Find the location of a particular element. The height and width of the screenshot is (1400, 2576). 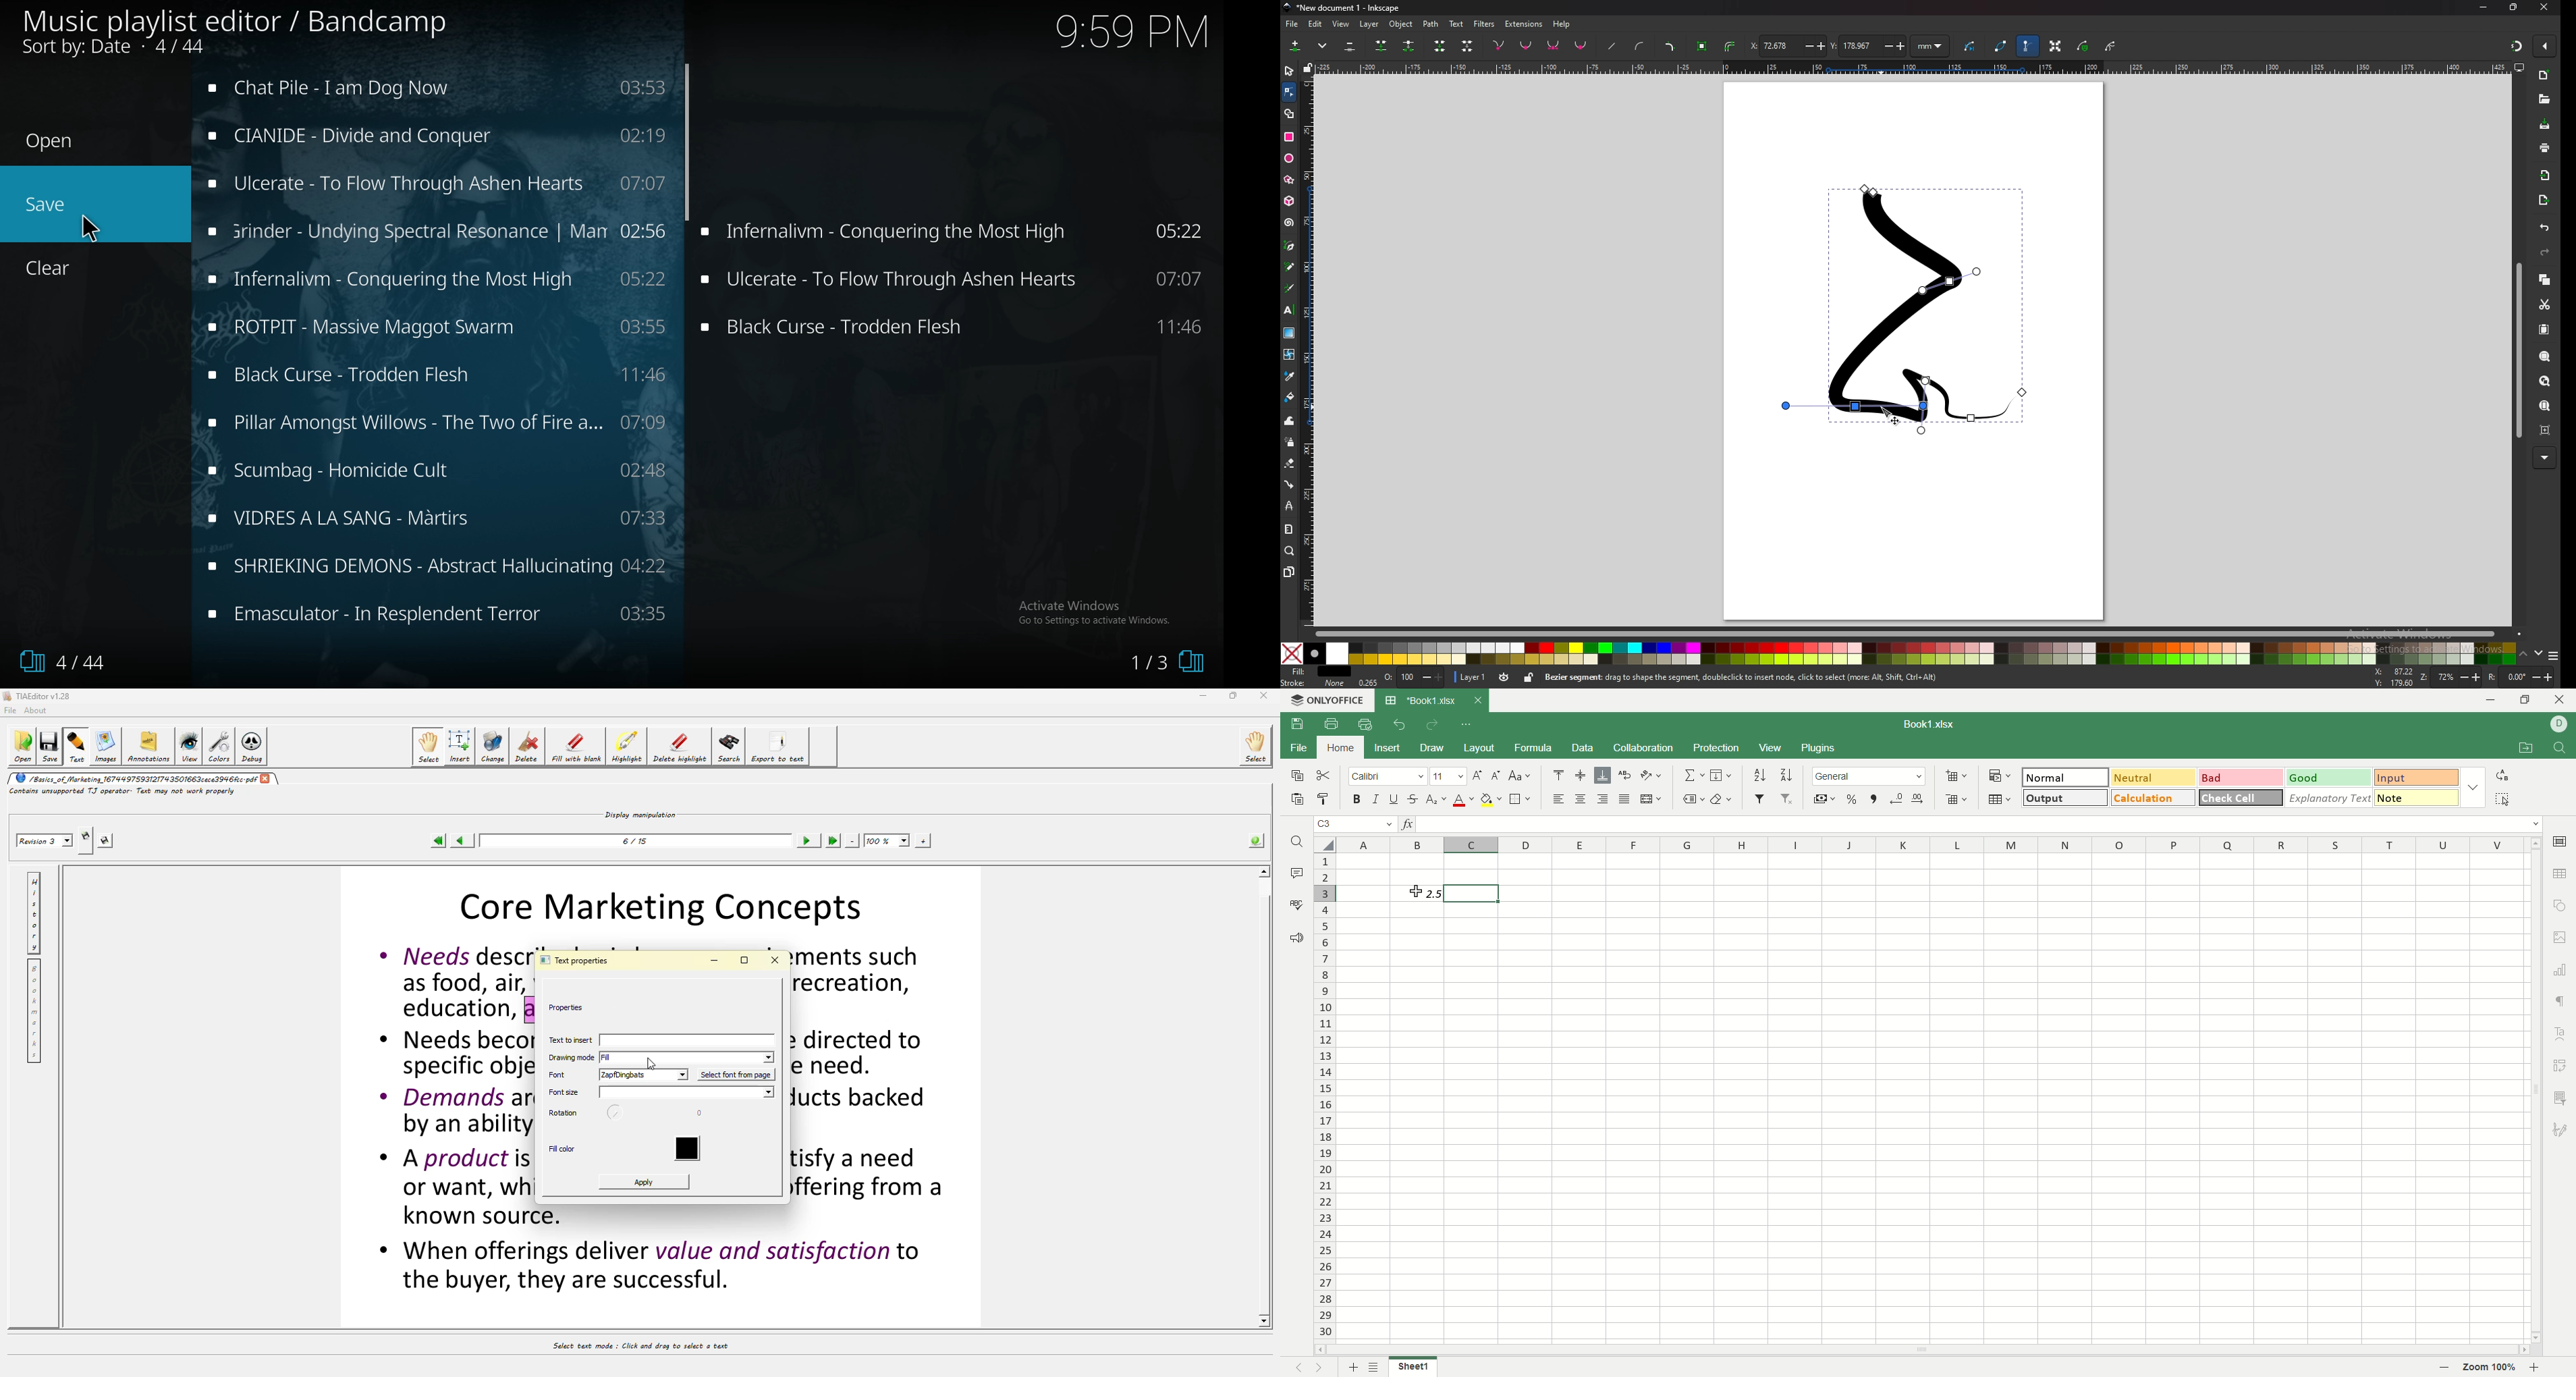

explanatory test is located at coordinates (2330, 798).